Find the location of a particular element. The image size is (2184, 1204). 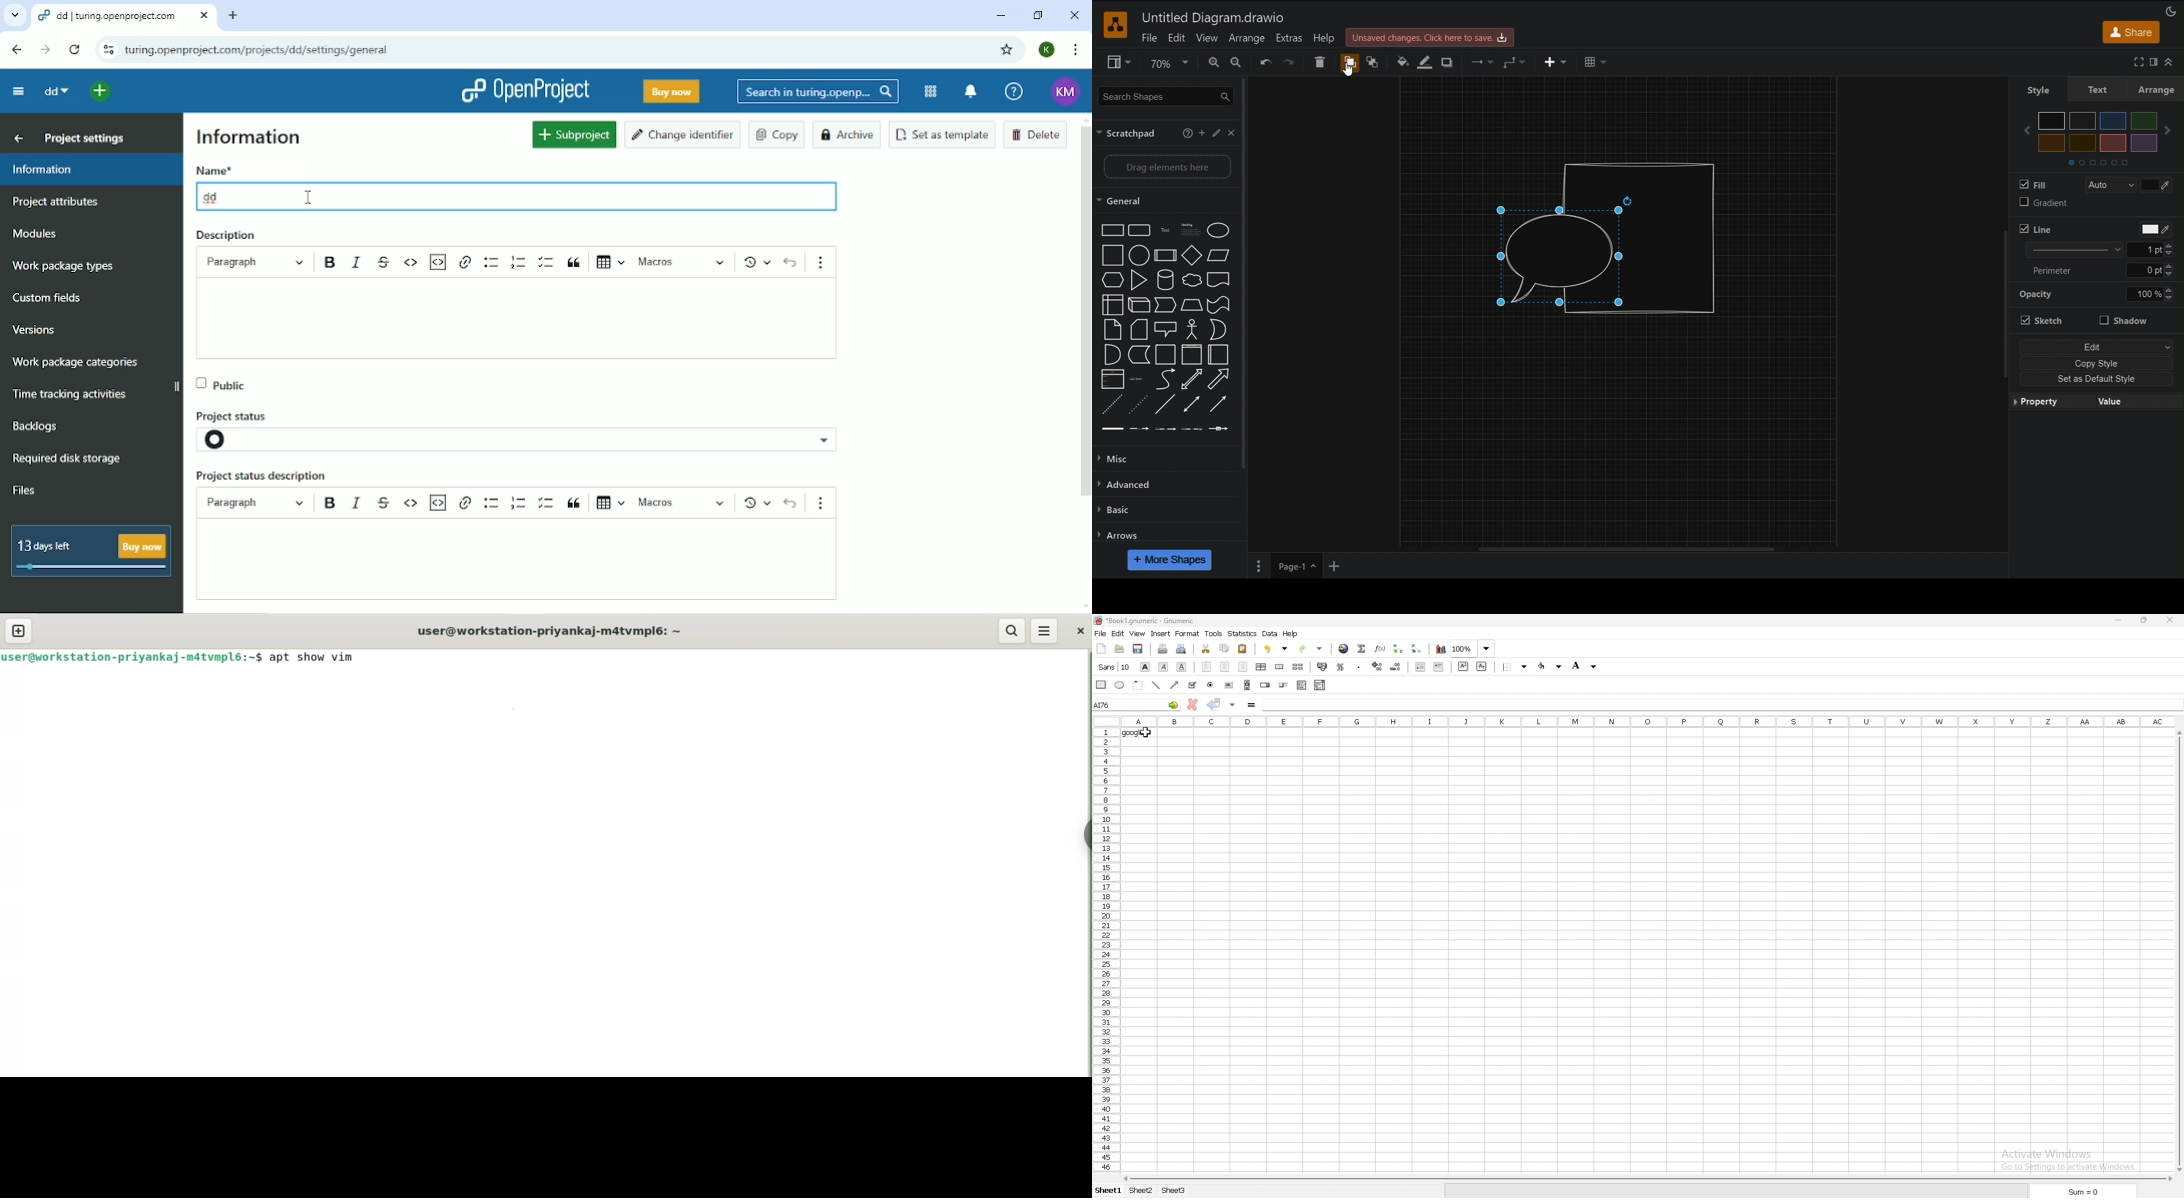

to do lisr is located at coordinates (547, 501).